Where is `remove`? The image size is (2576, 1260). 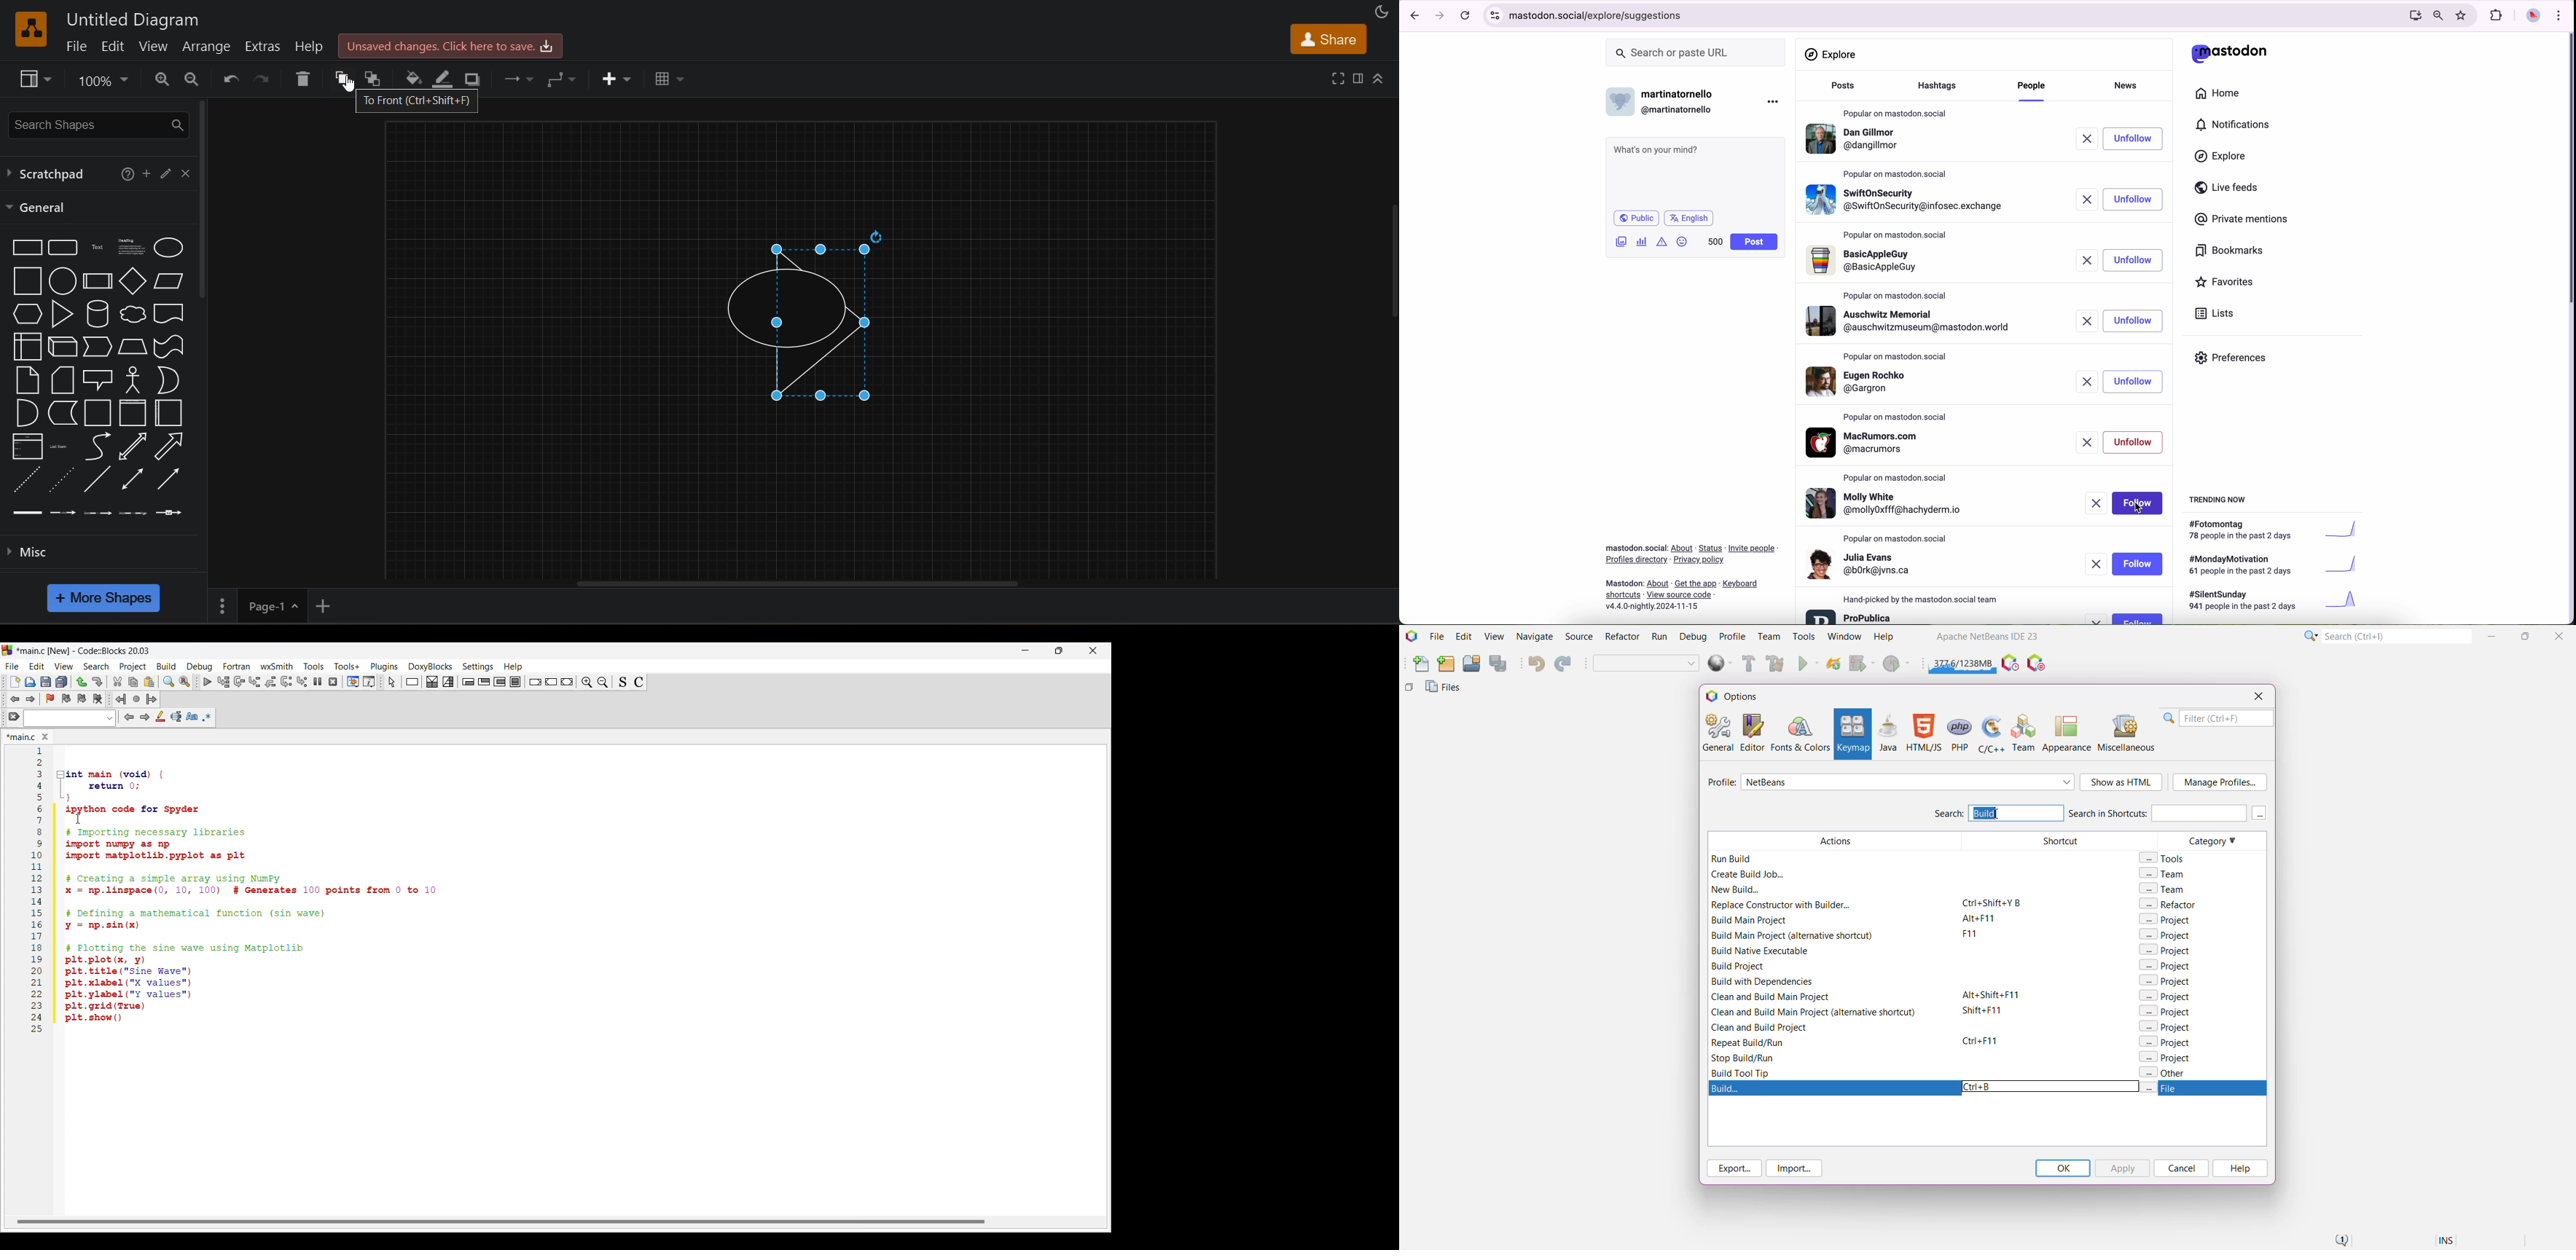
remove is located at coordinates (2098, 619).